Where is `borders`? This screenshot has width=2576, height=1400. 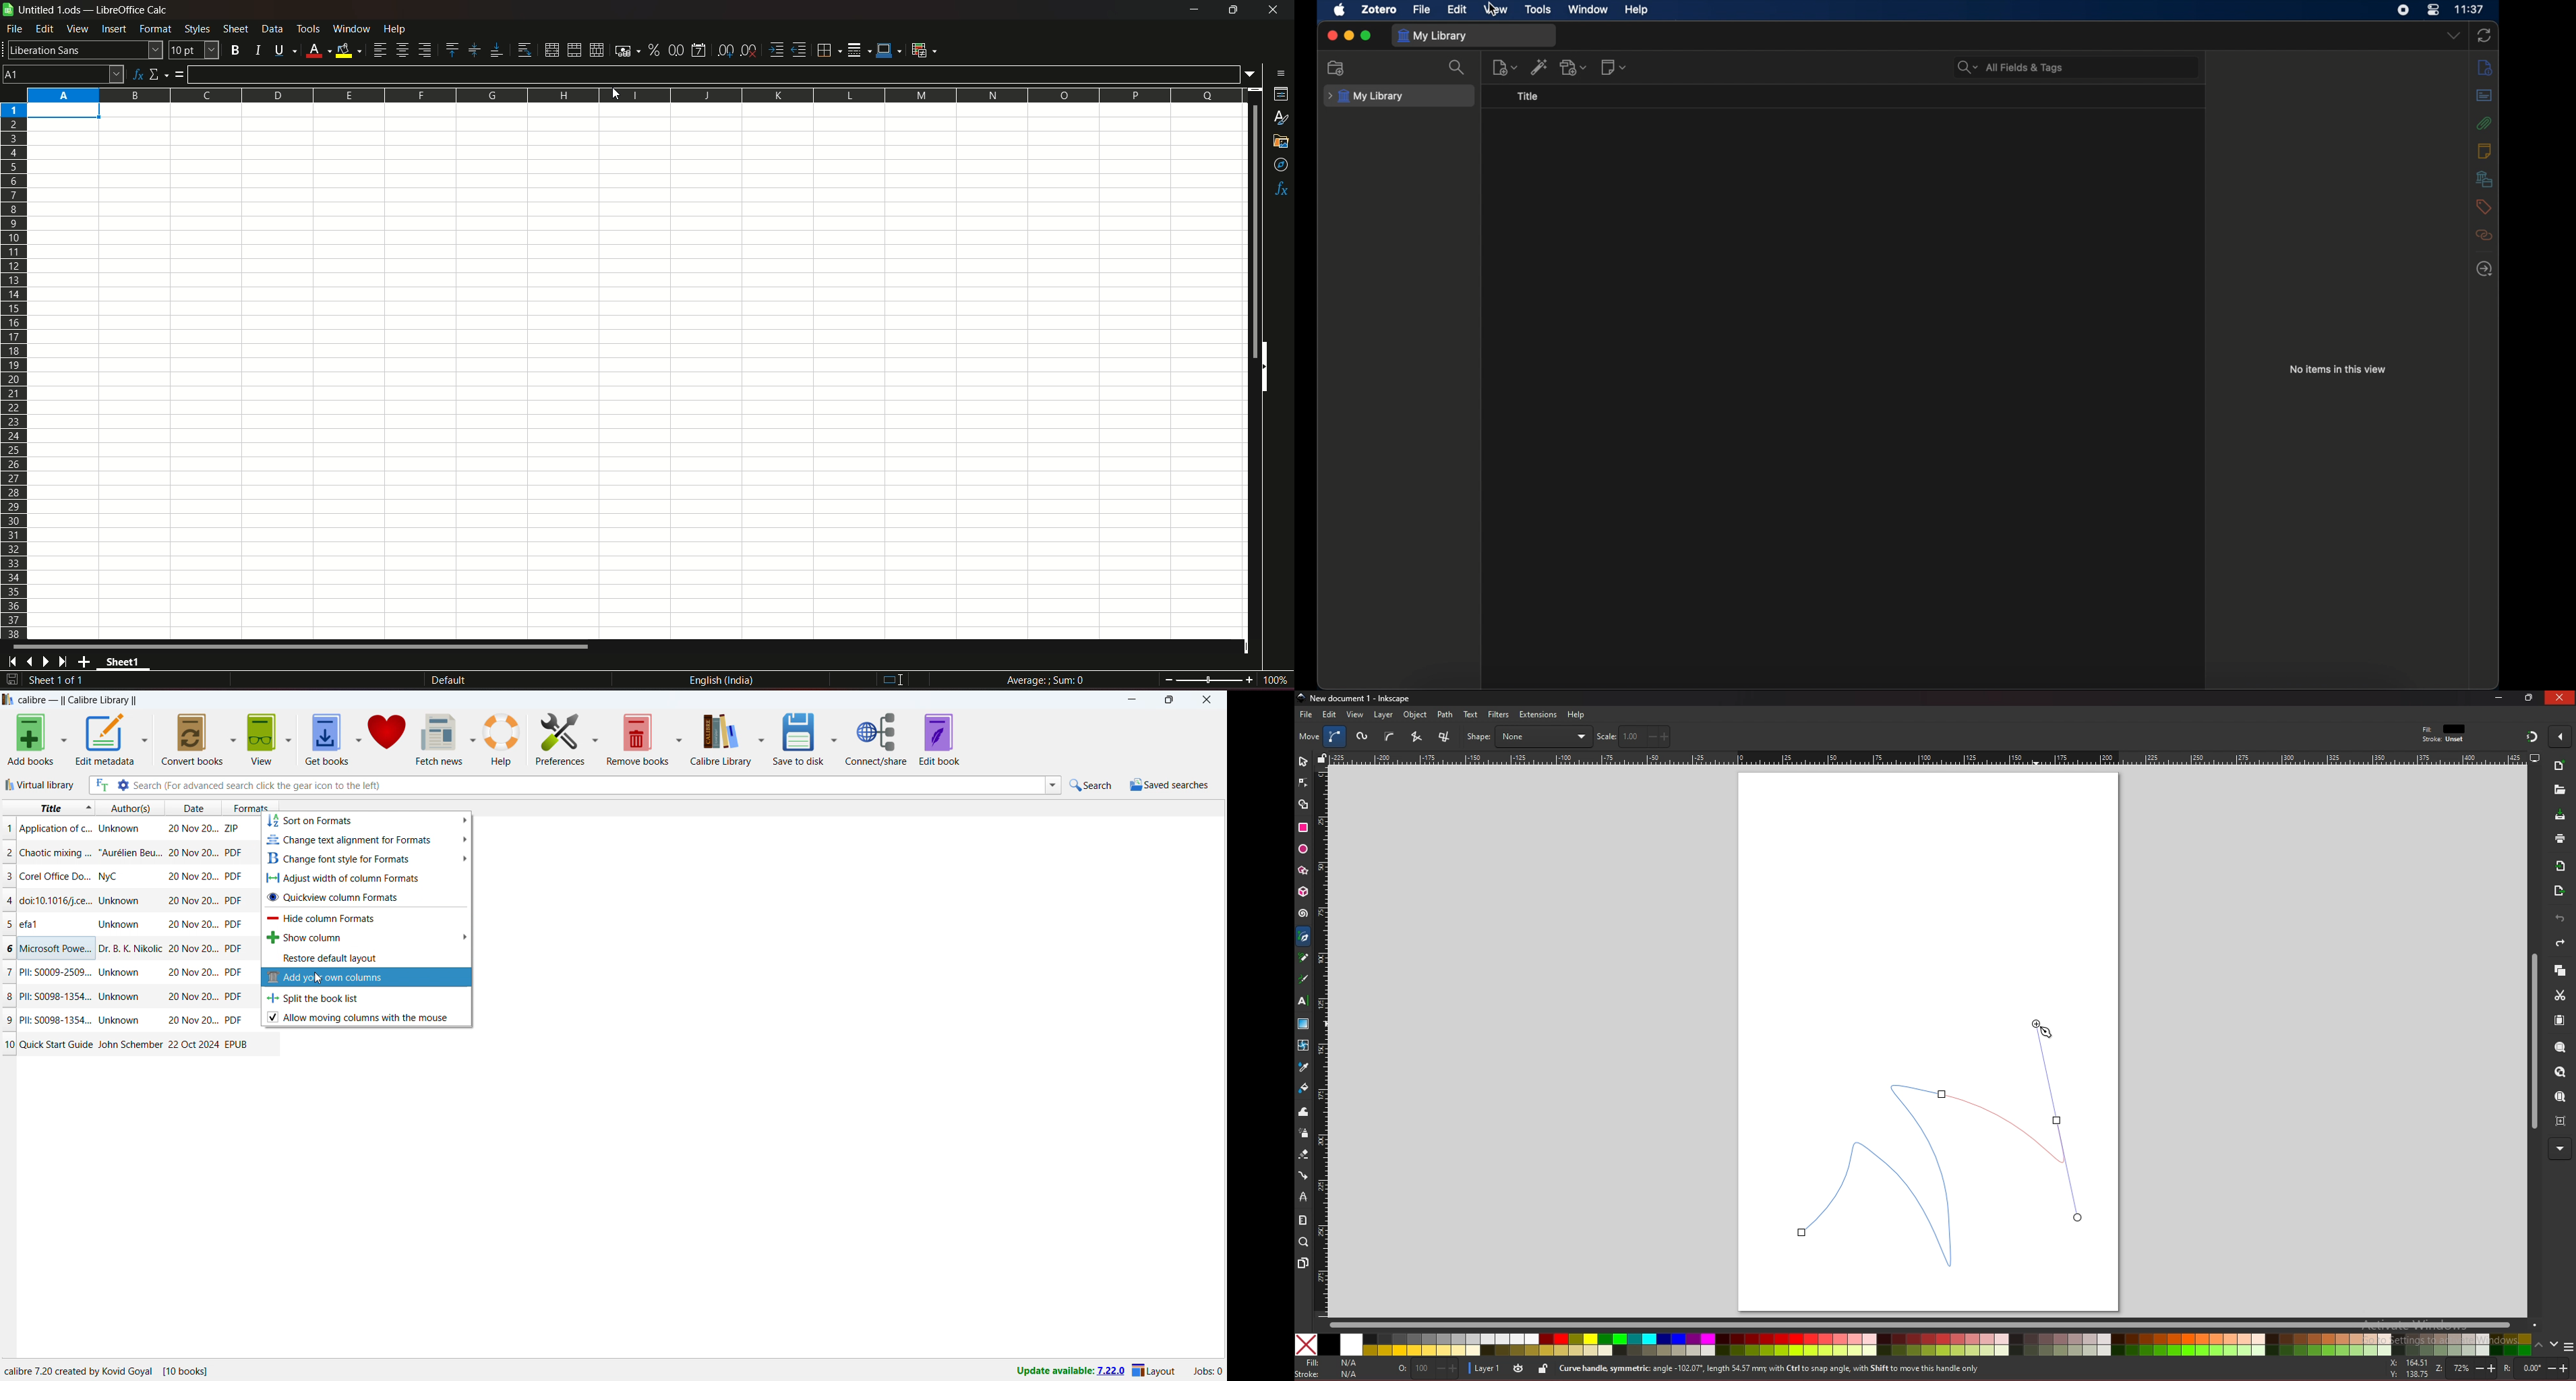 borders is located at coordinates (829, 51).